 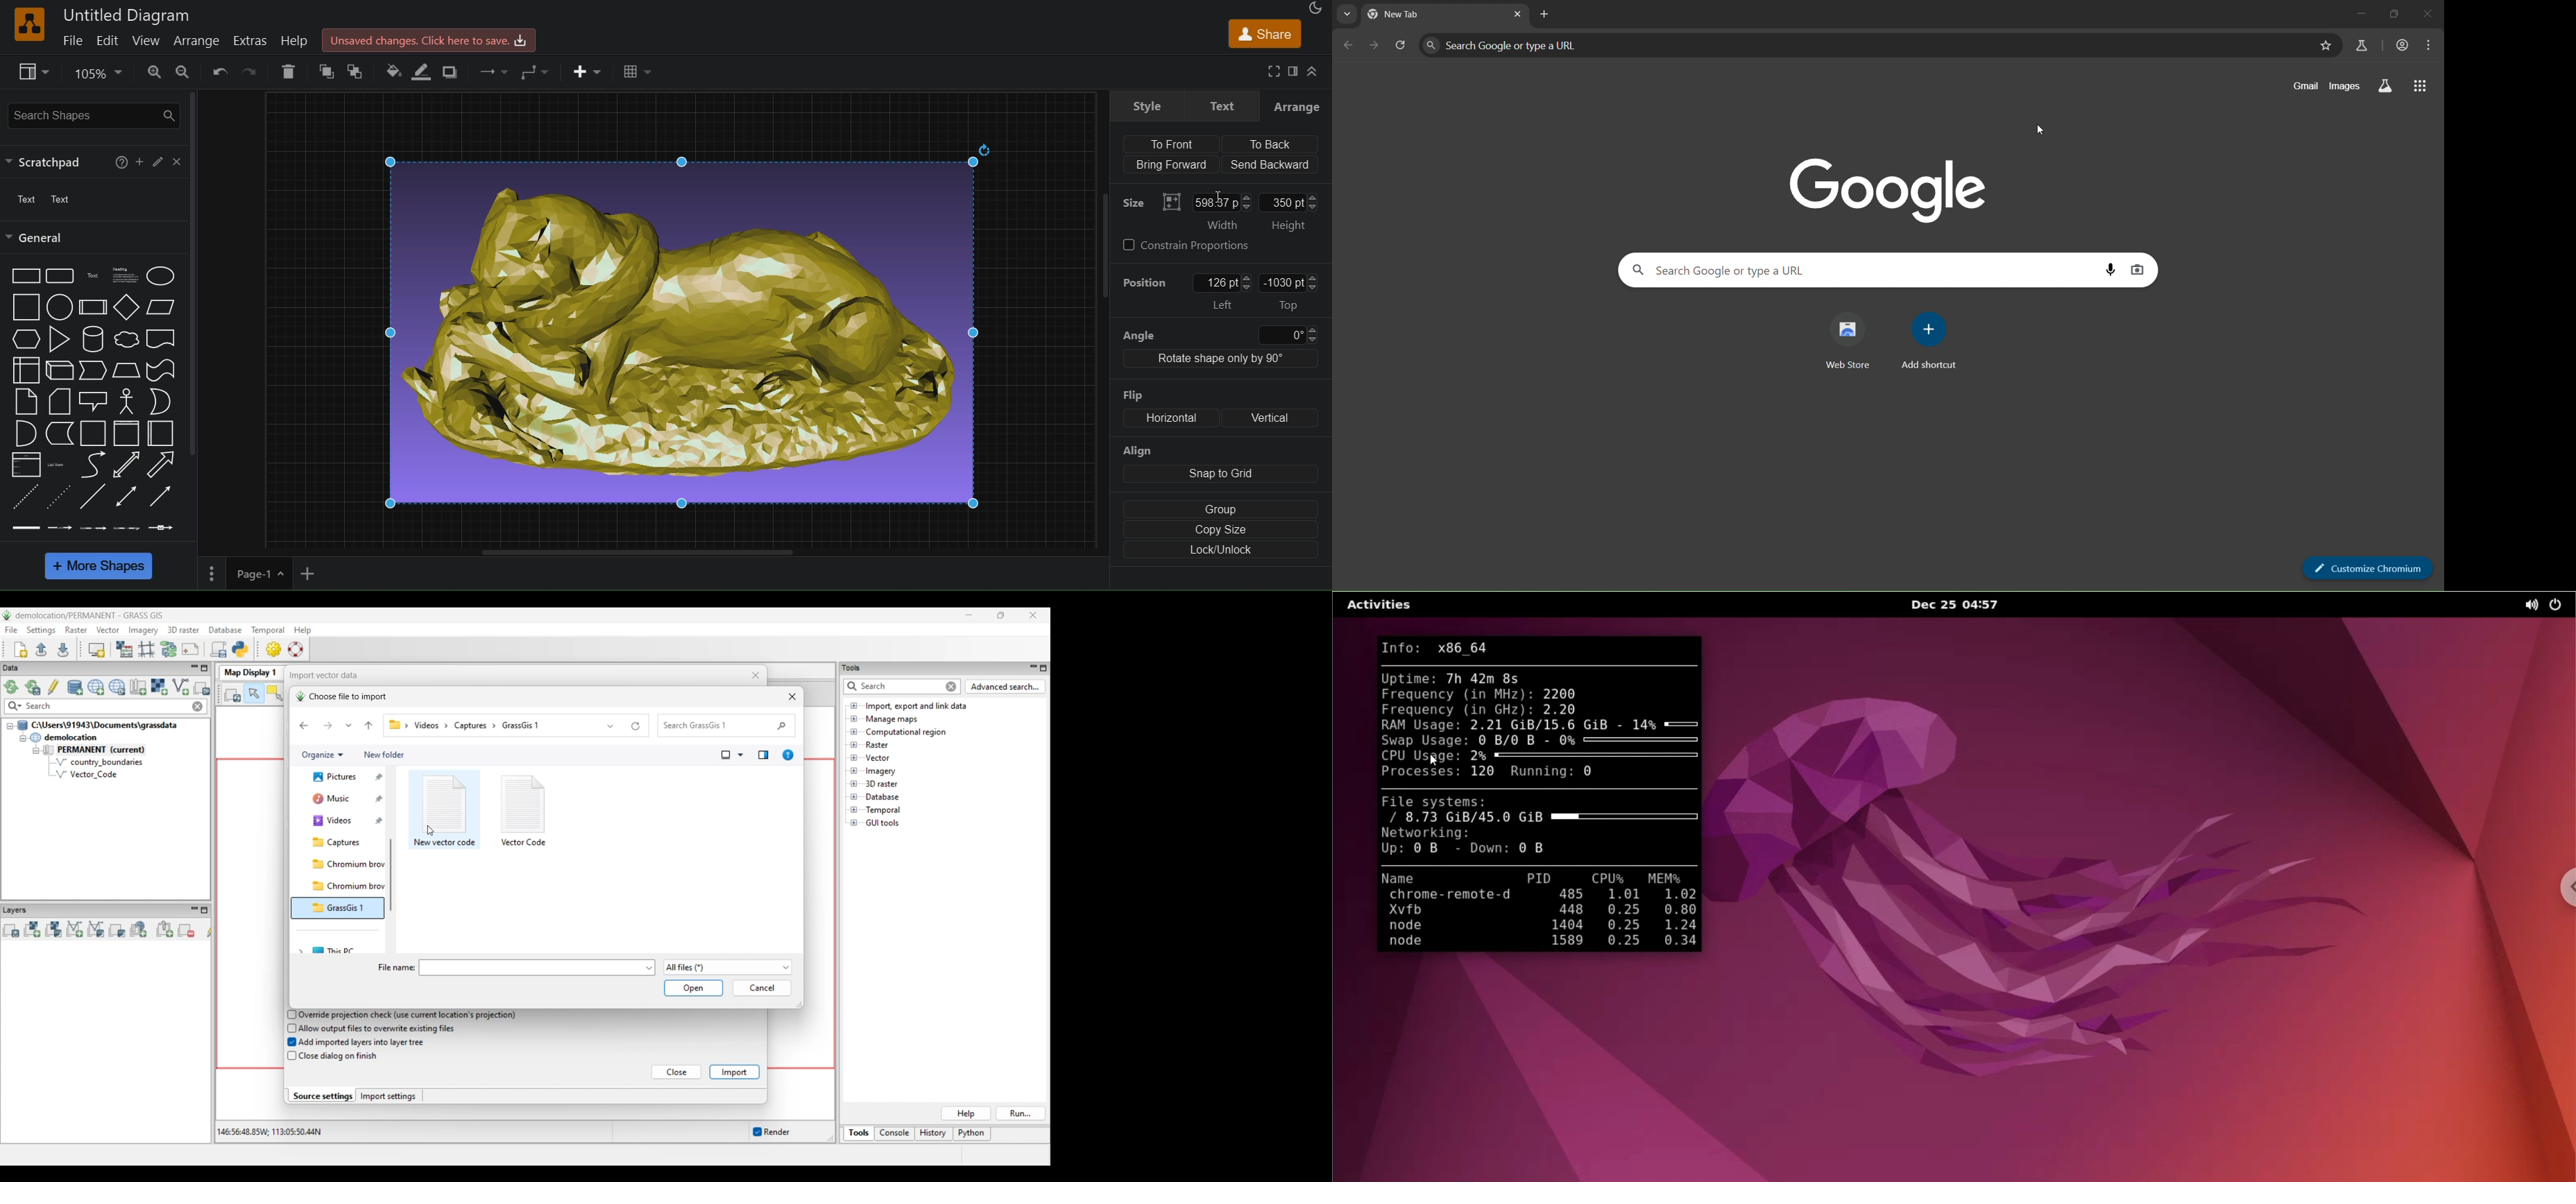 I want to click on Click to open files under 3D Raster, so click(x=854, y=784).